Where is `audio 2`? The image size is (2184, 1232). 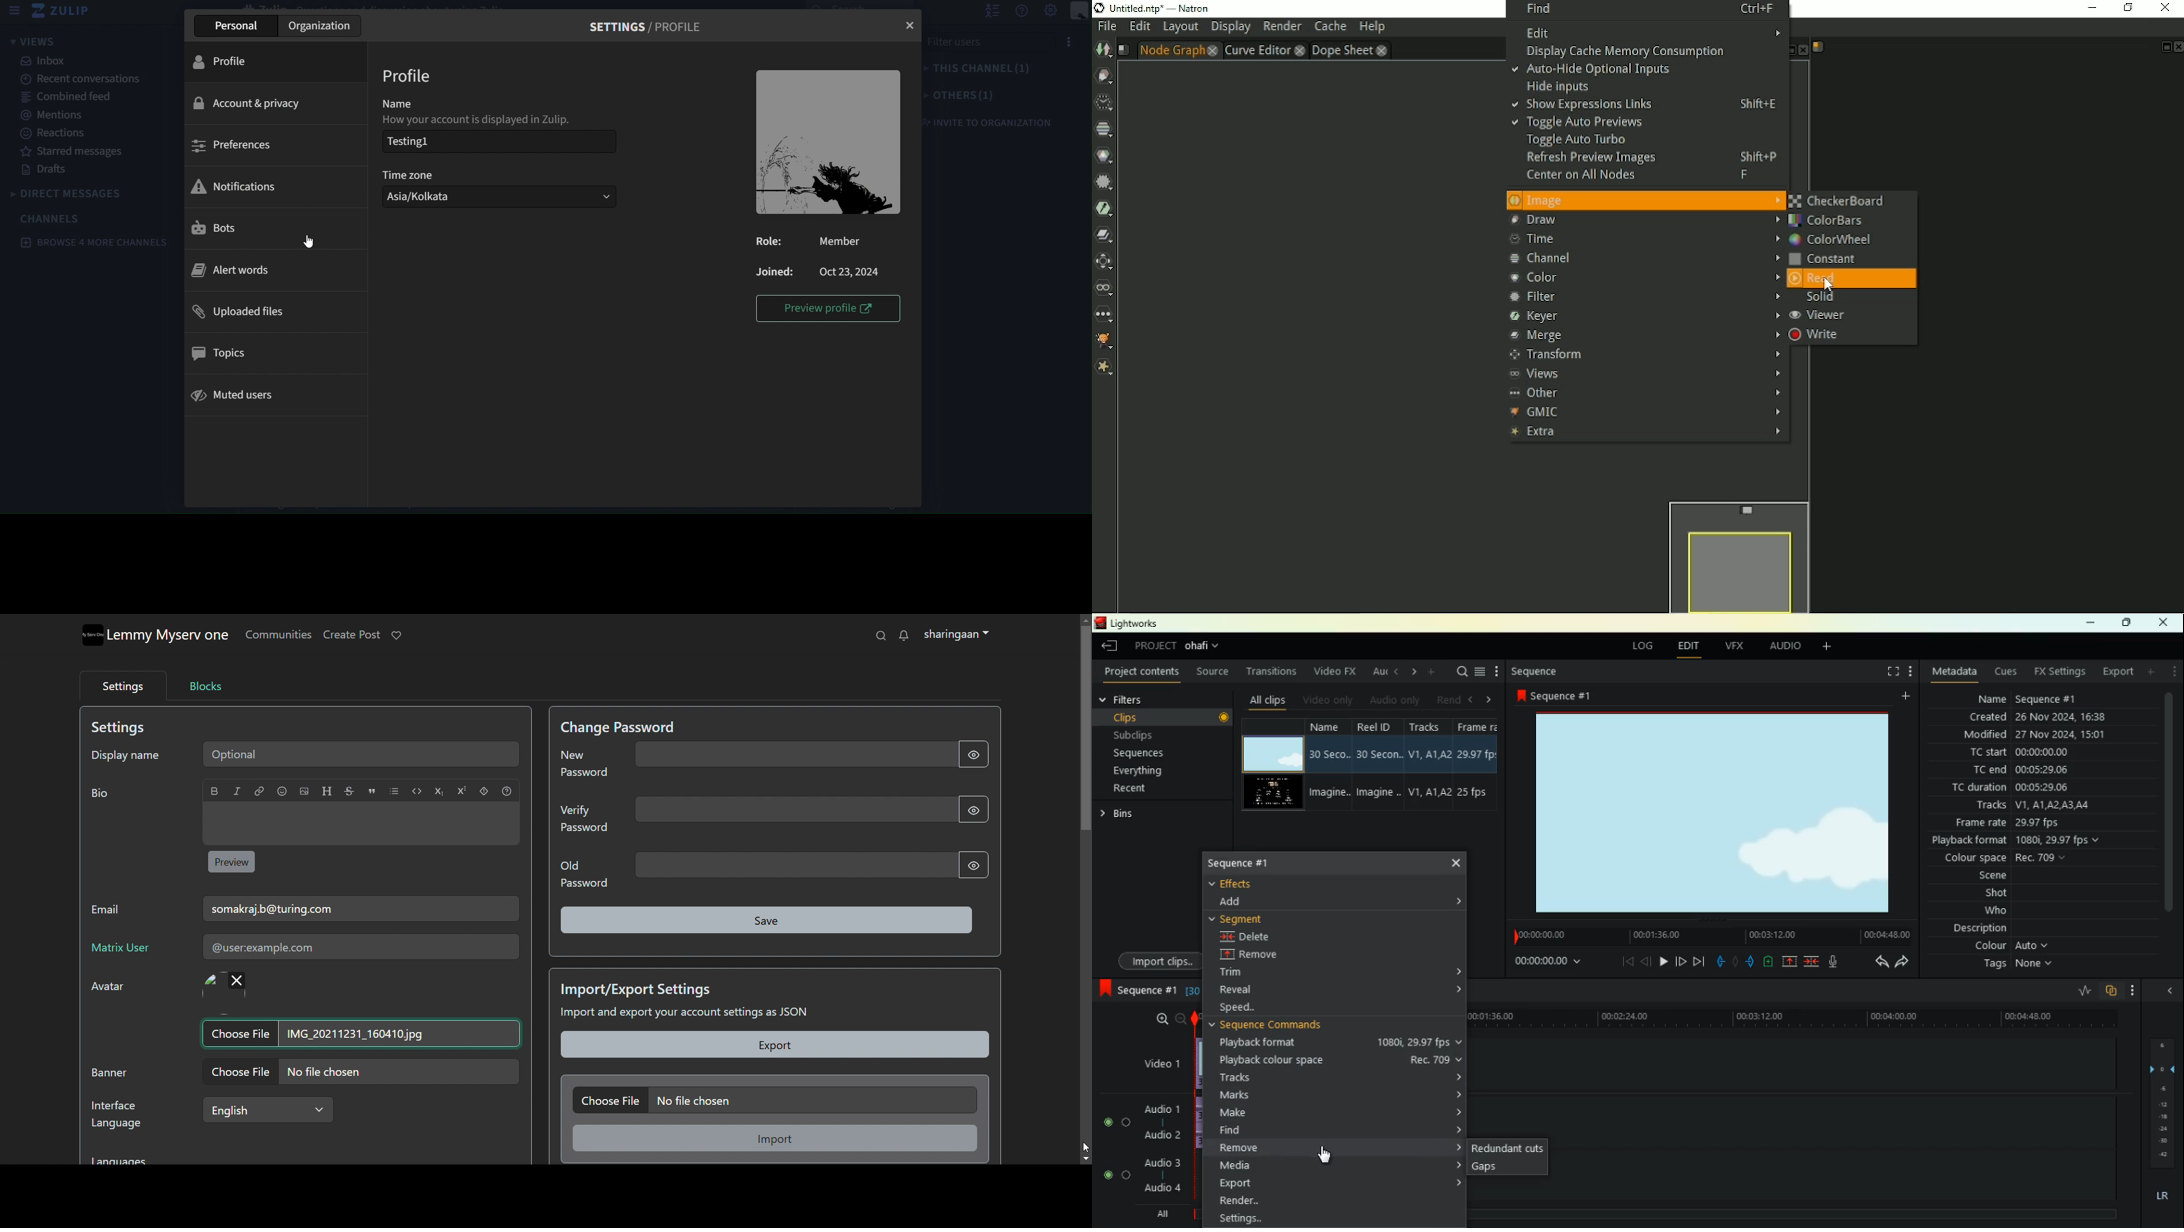
audio 2 is located at coordinates (1161, 1138).